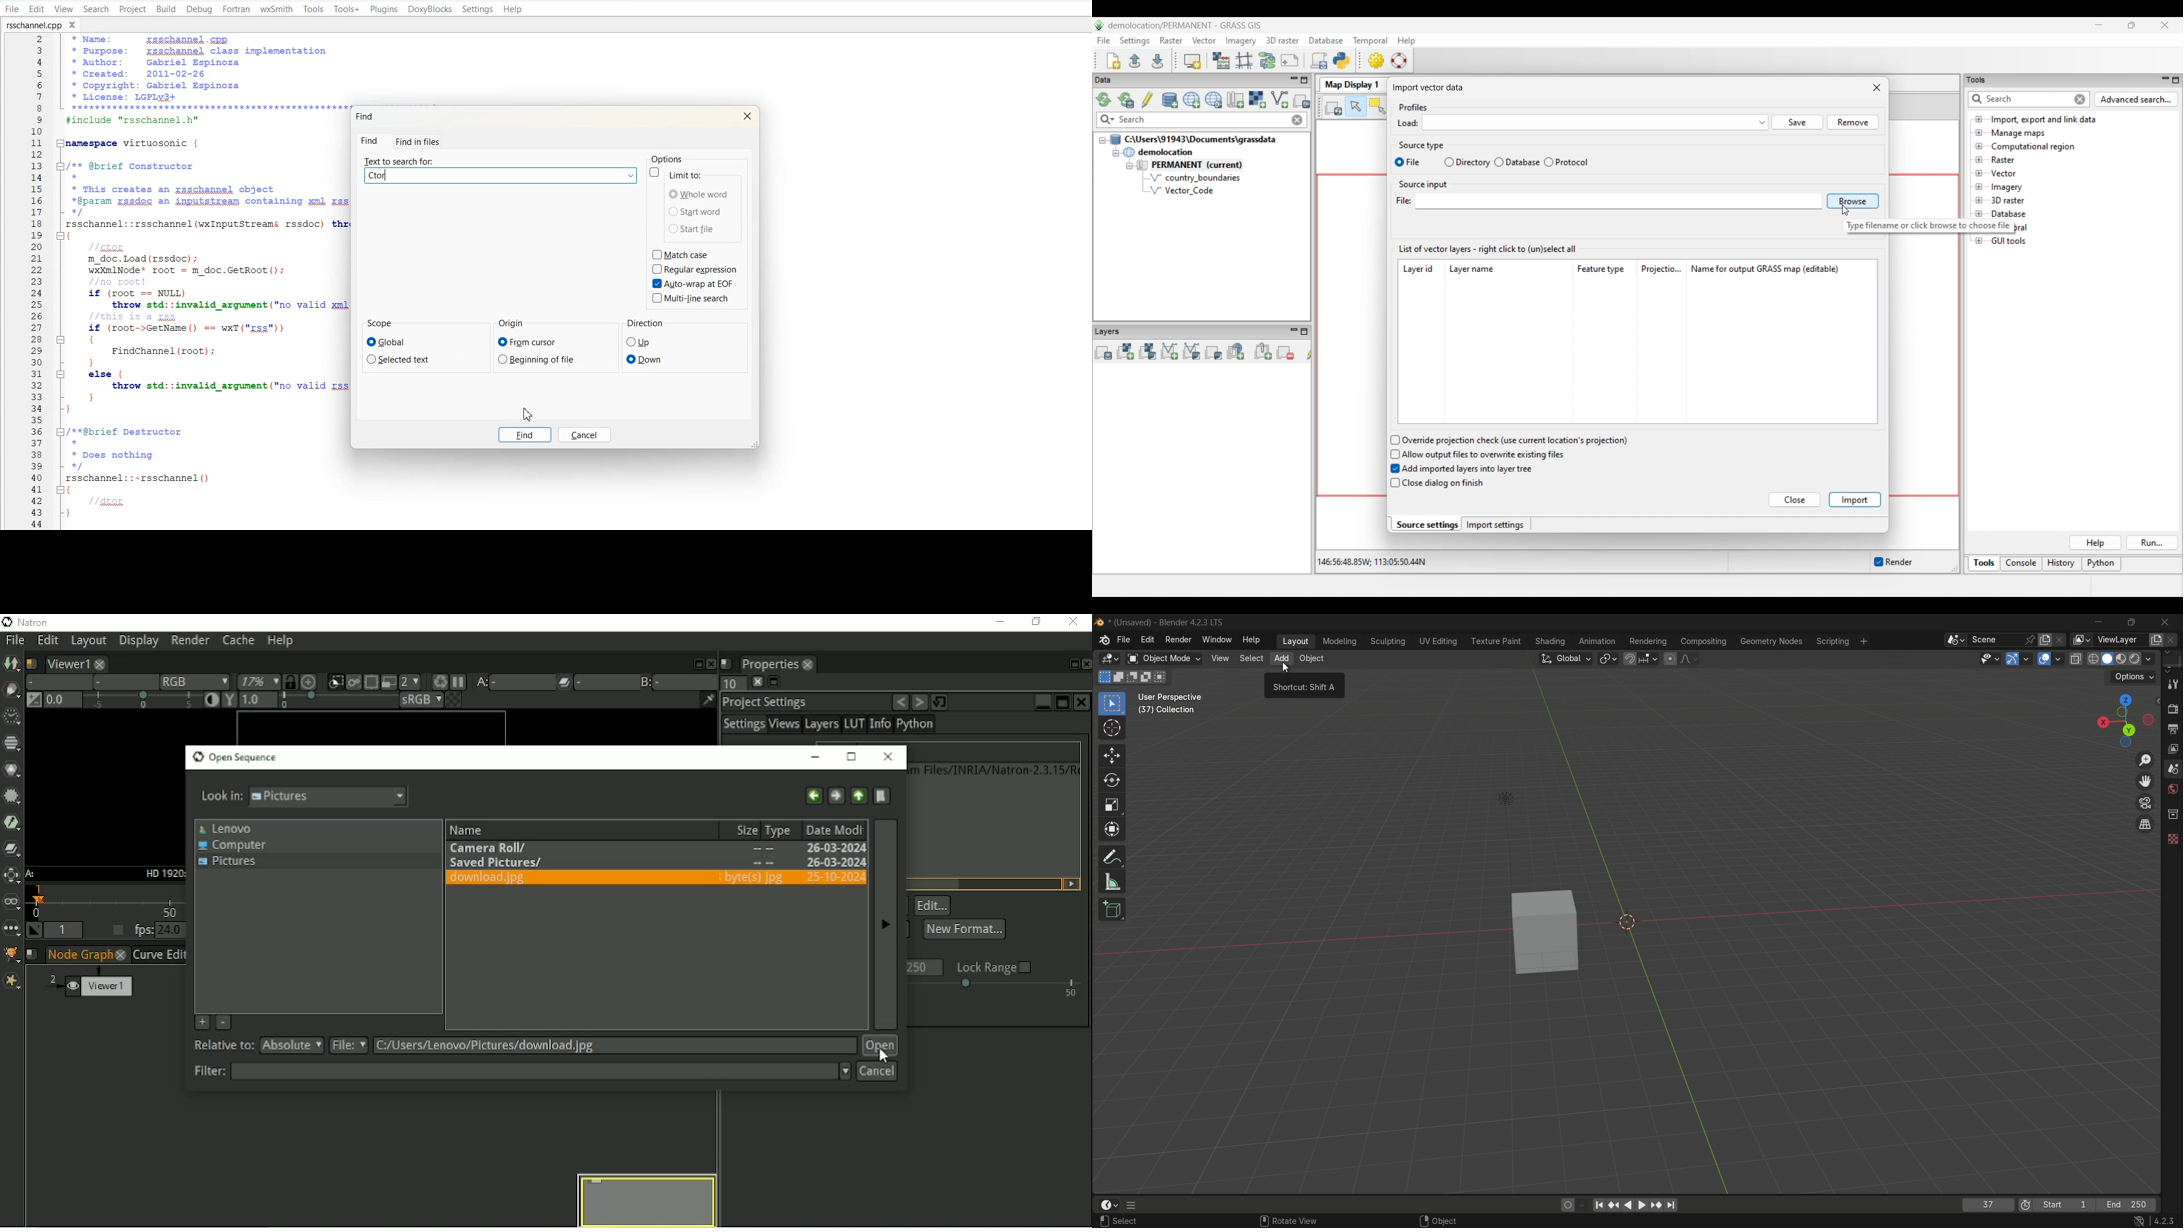  Describe the element at coordinates (62, 143) in the screenshot. I see `Collapse` at that location.